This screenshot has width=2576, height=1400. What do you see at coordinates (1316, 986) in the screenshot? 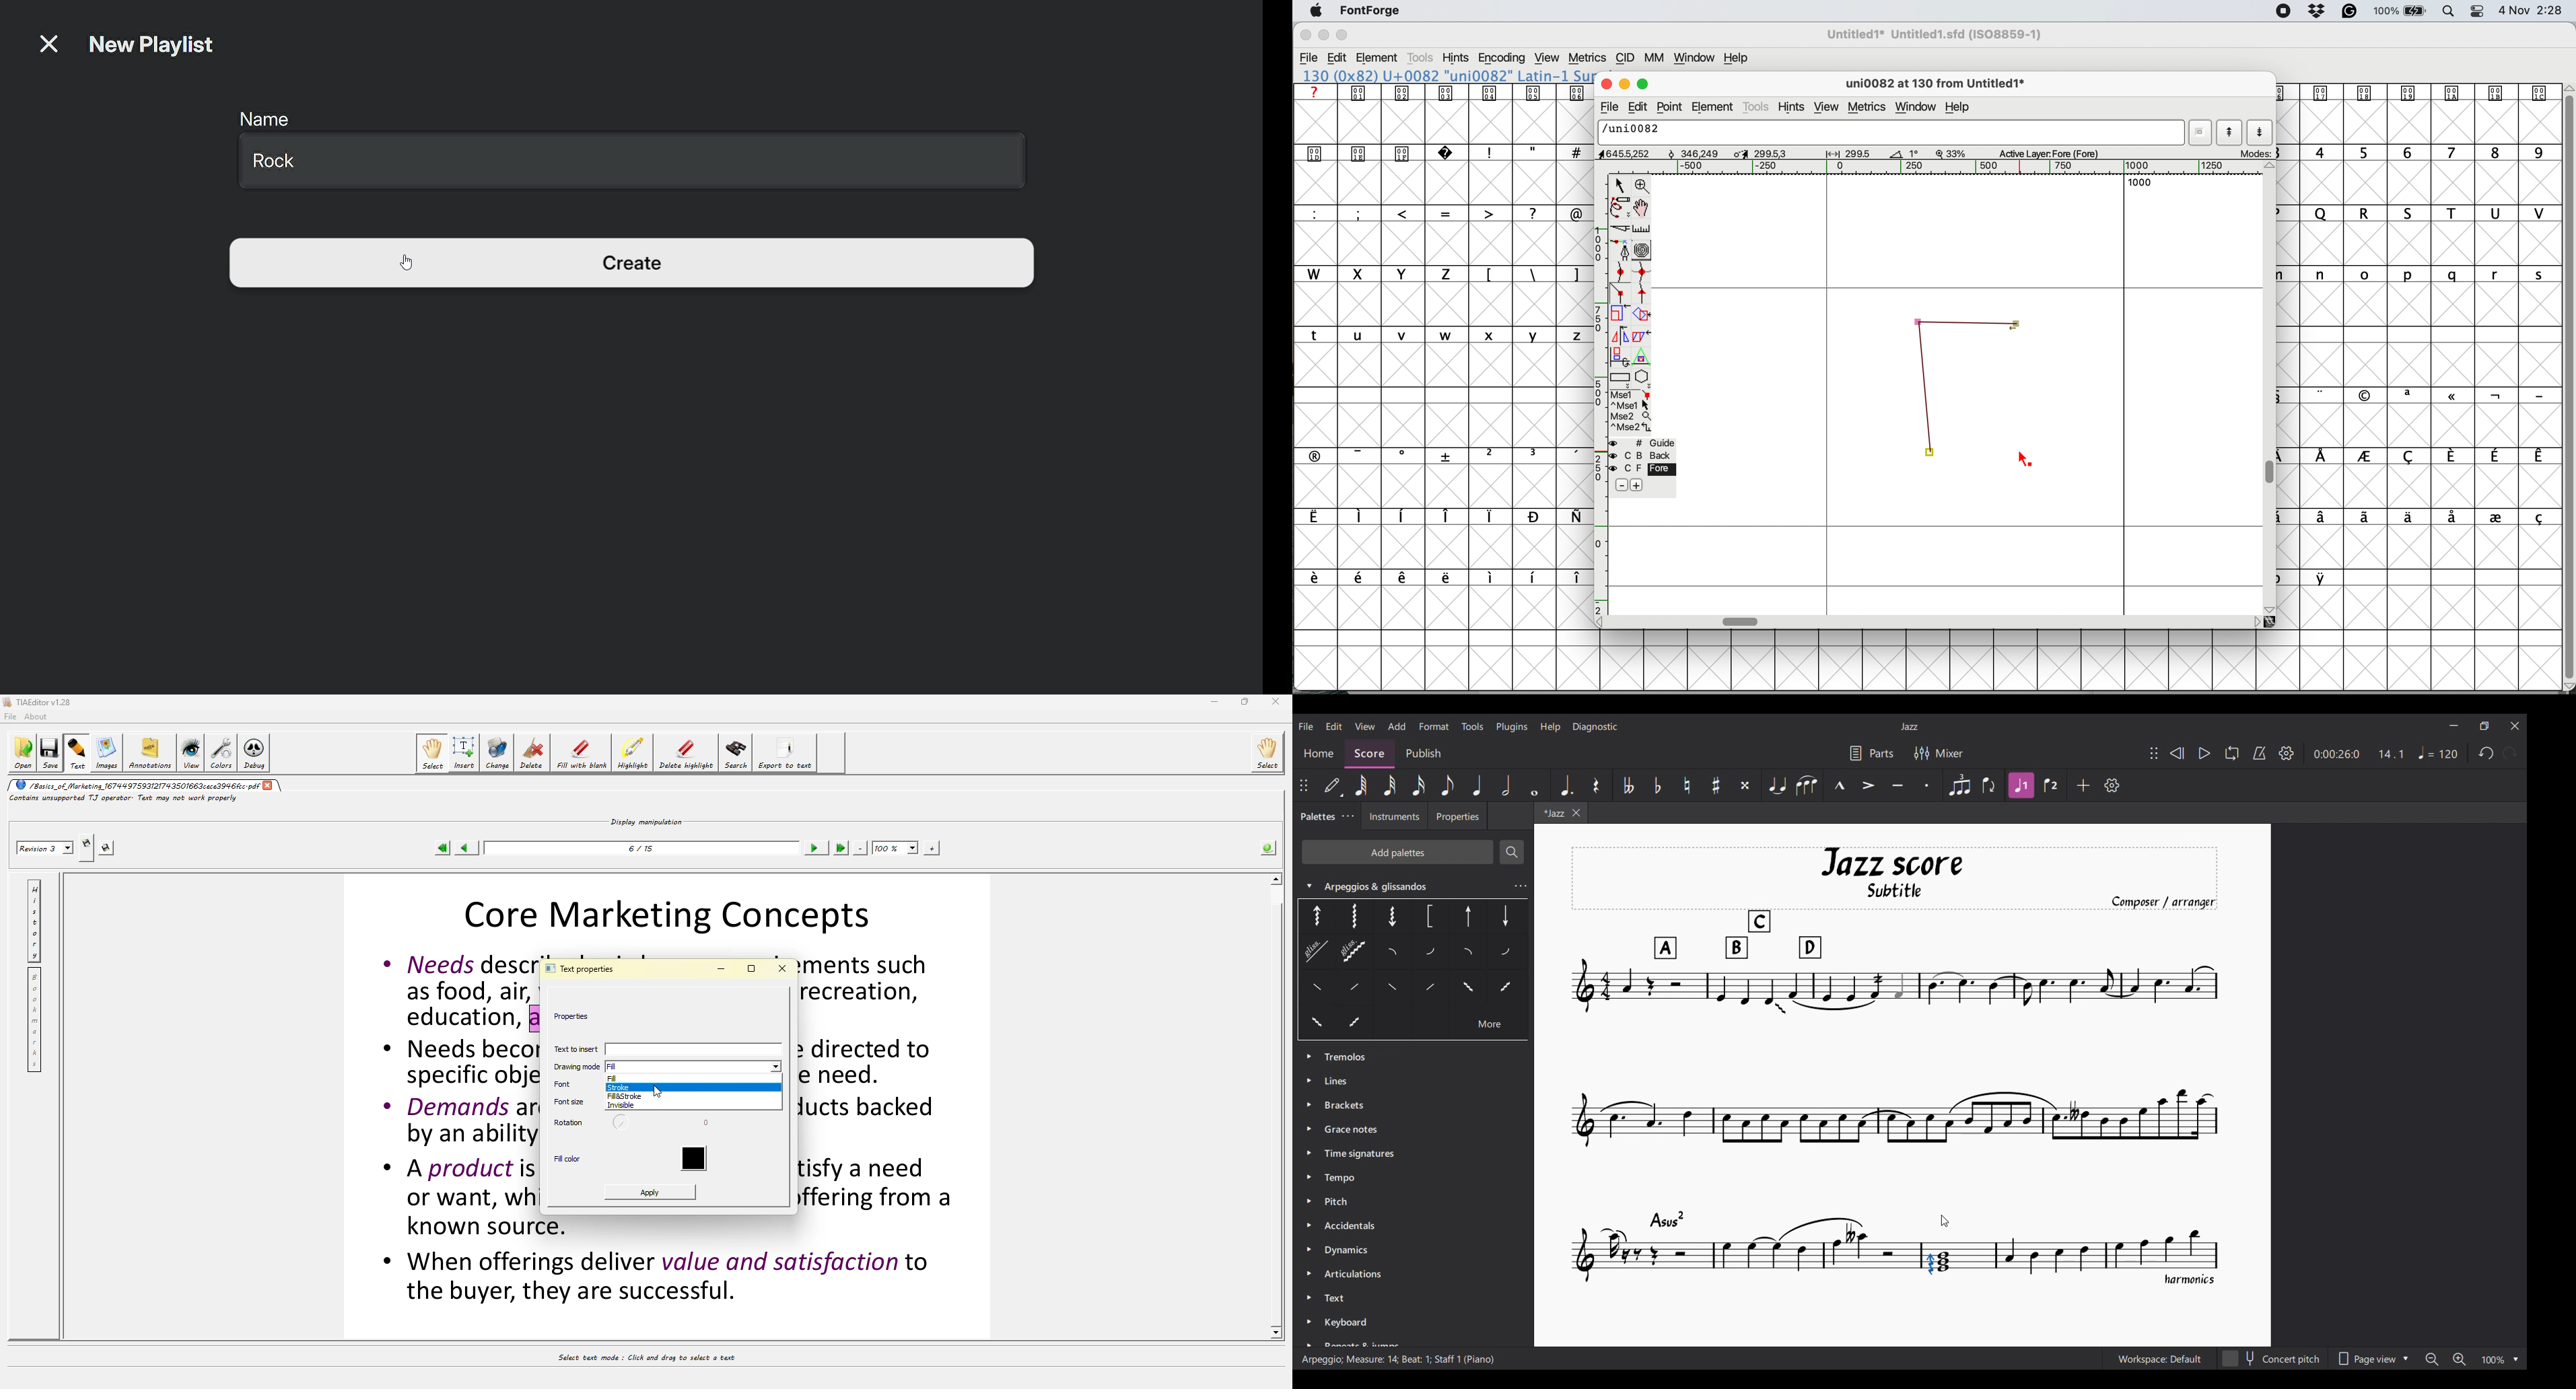
I see `` at bounding box center [1316, 986].